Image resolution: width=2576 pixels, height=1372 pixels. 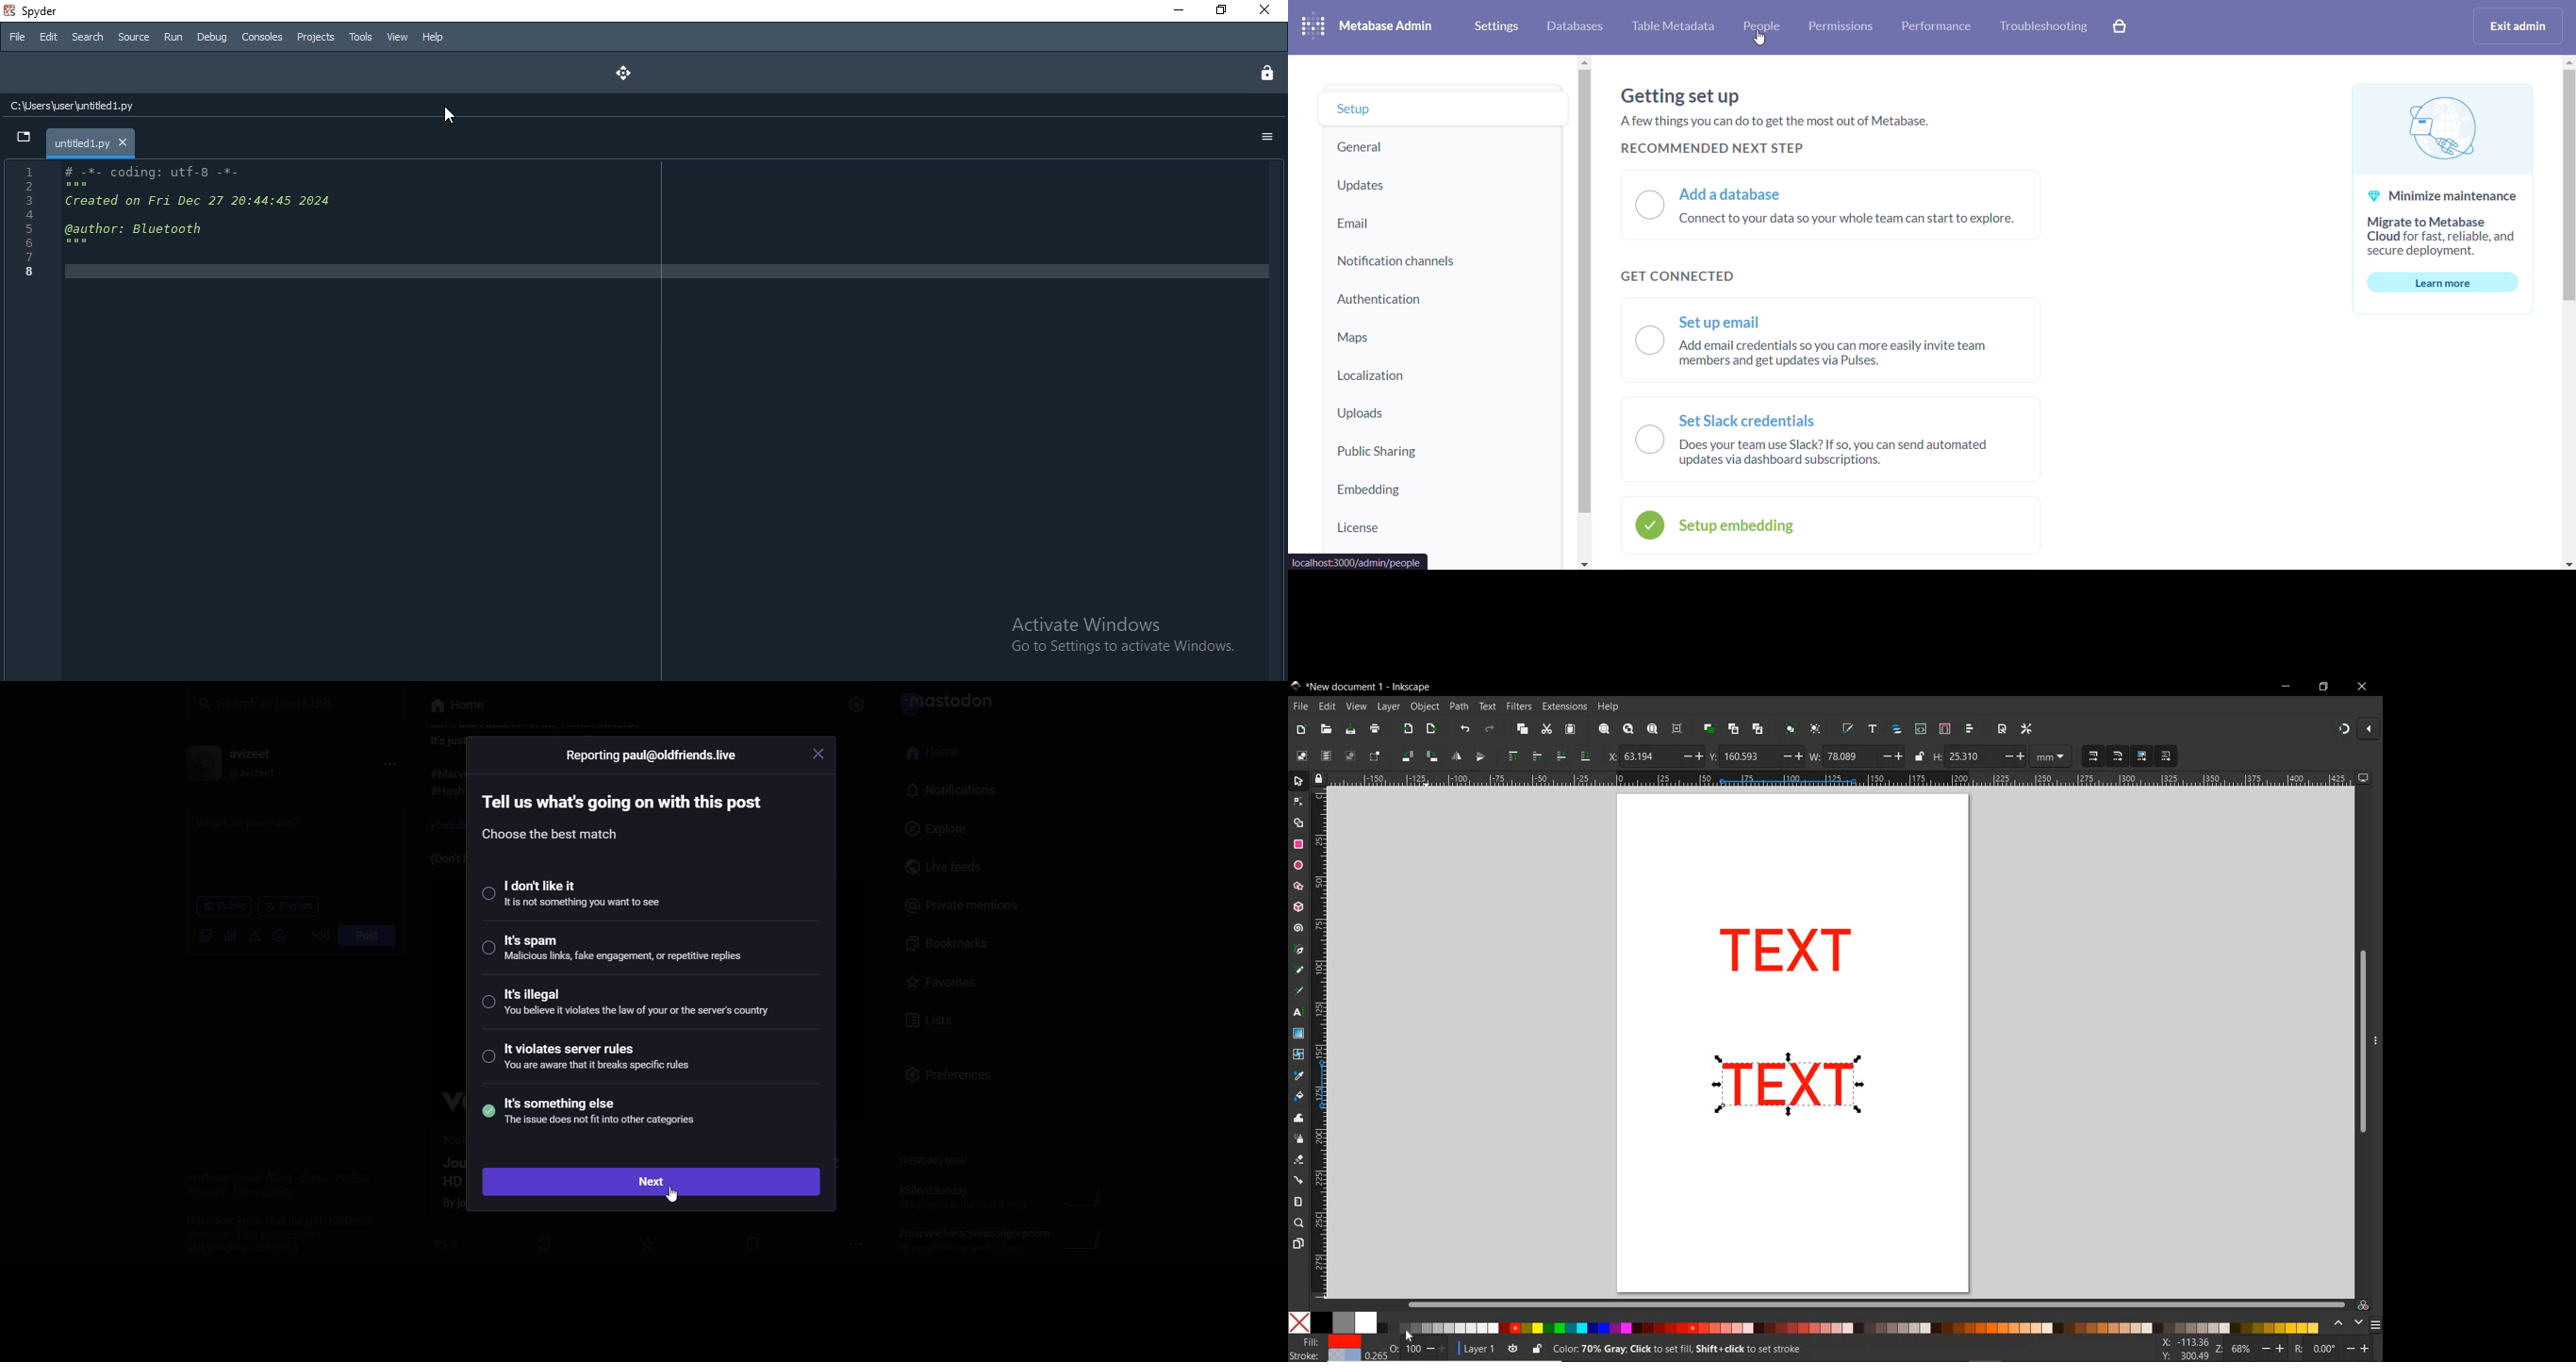 I want to click on connector tool, so click(x=1298, y=1180).